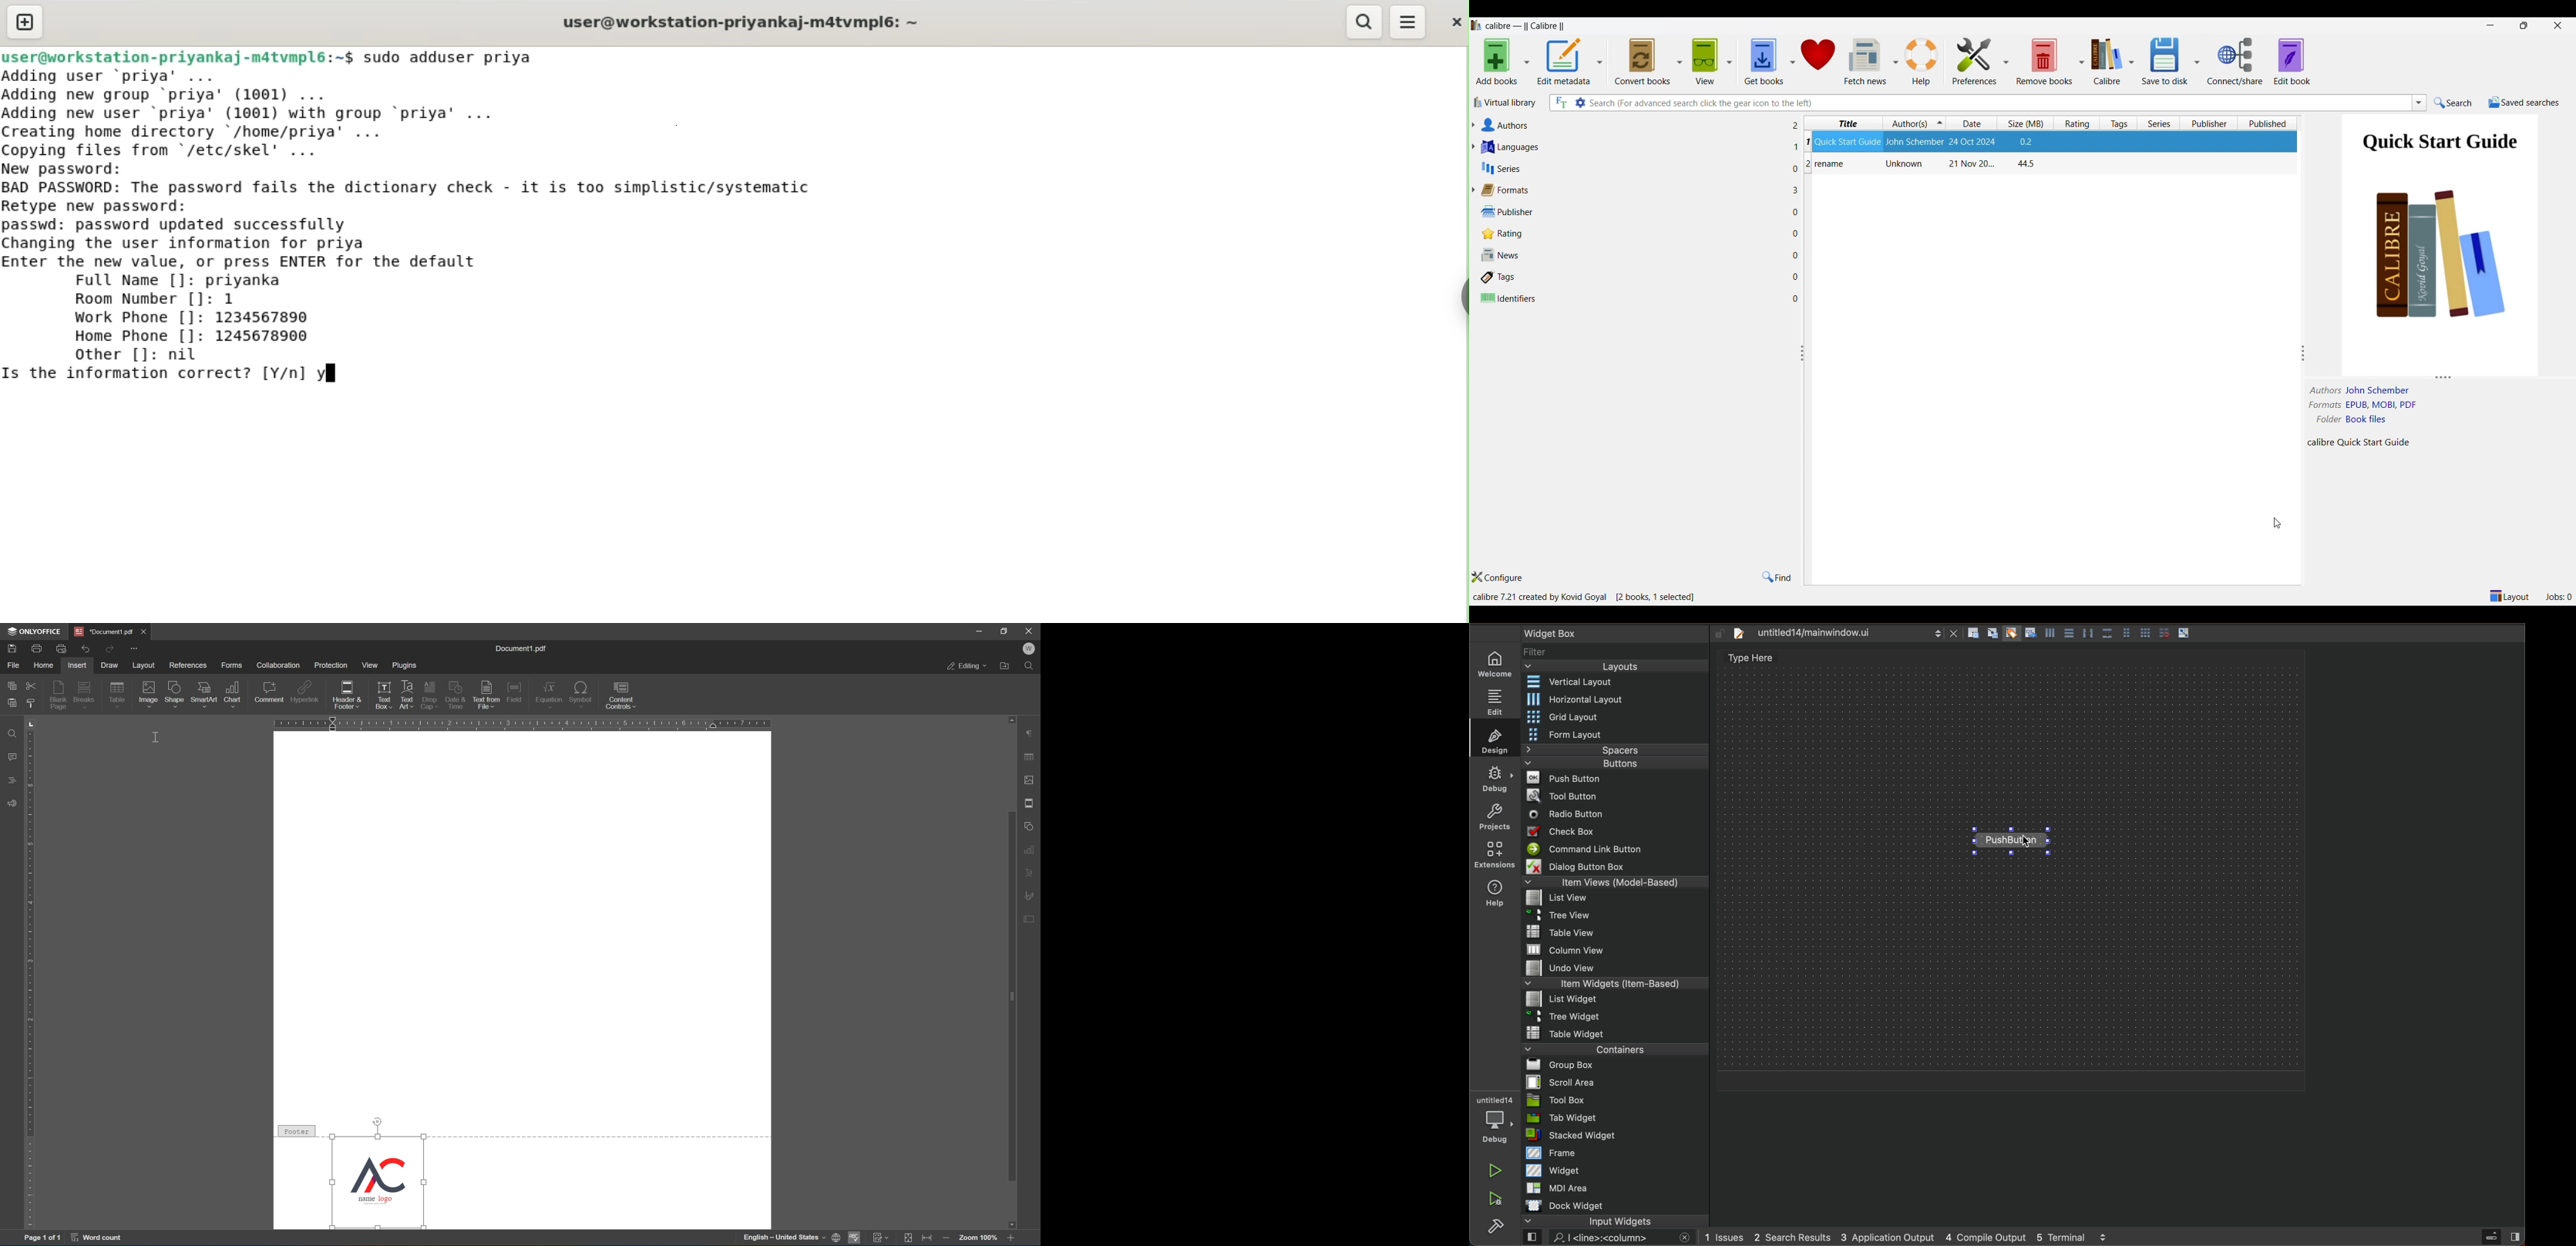  What do you see at coordinates (2106, 62) in the screenshot?
I see `Calibre` at bounding box center [2106, 62].